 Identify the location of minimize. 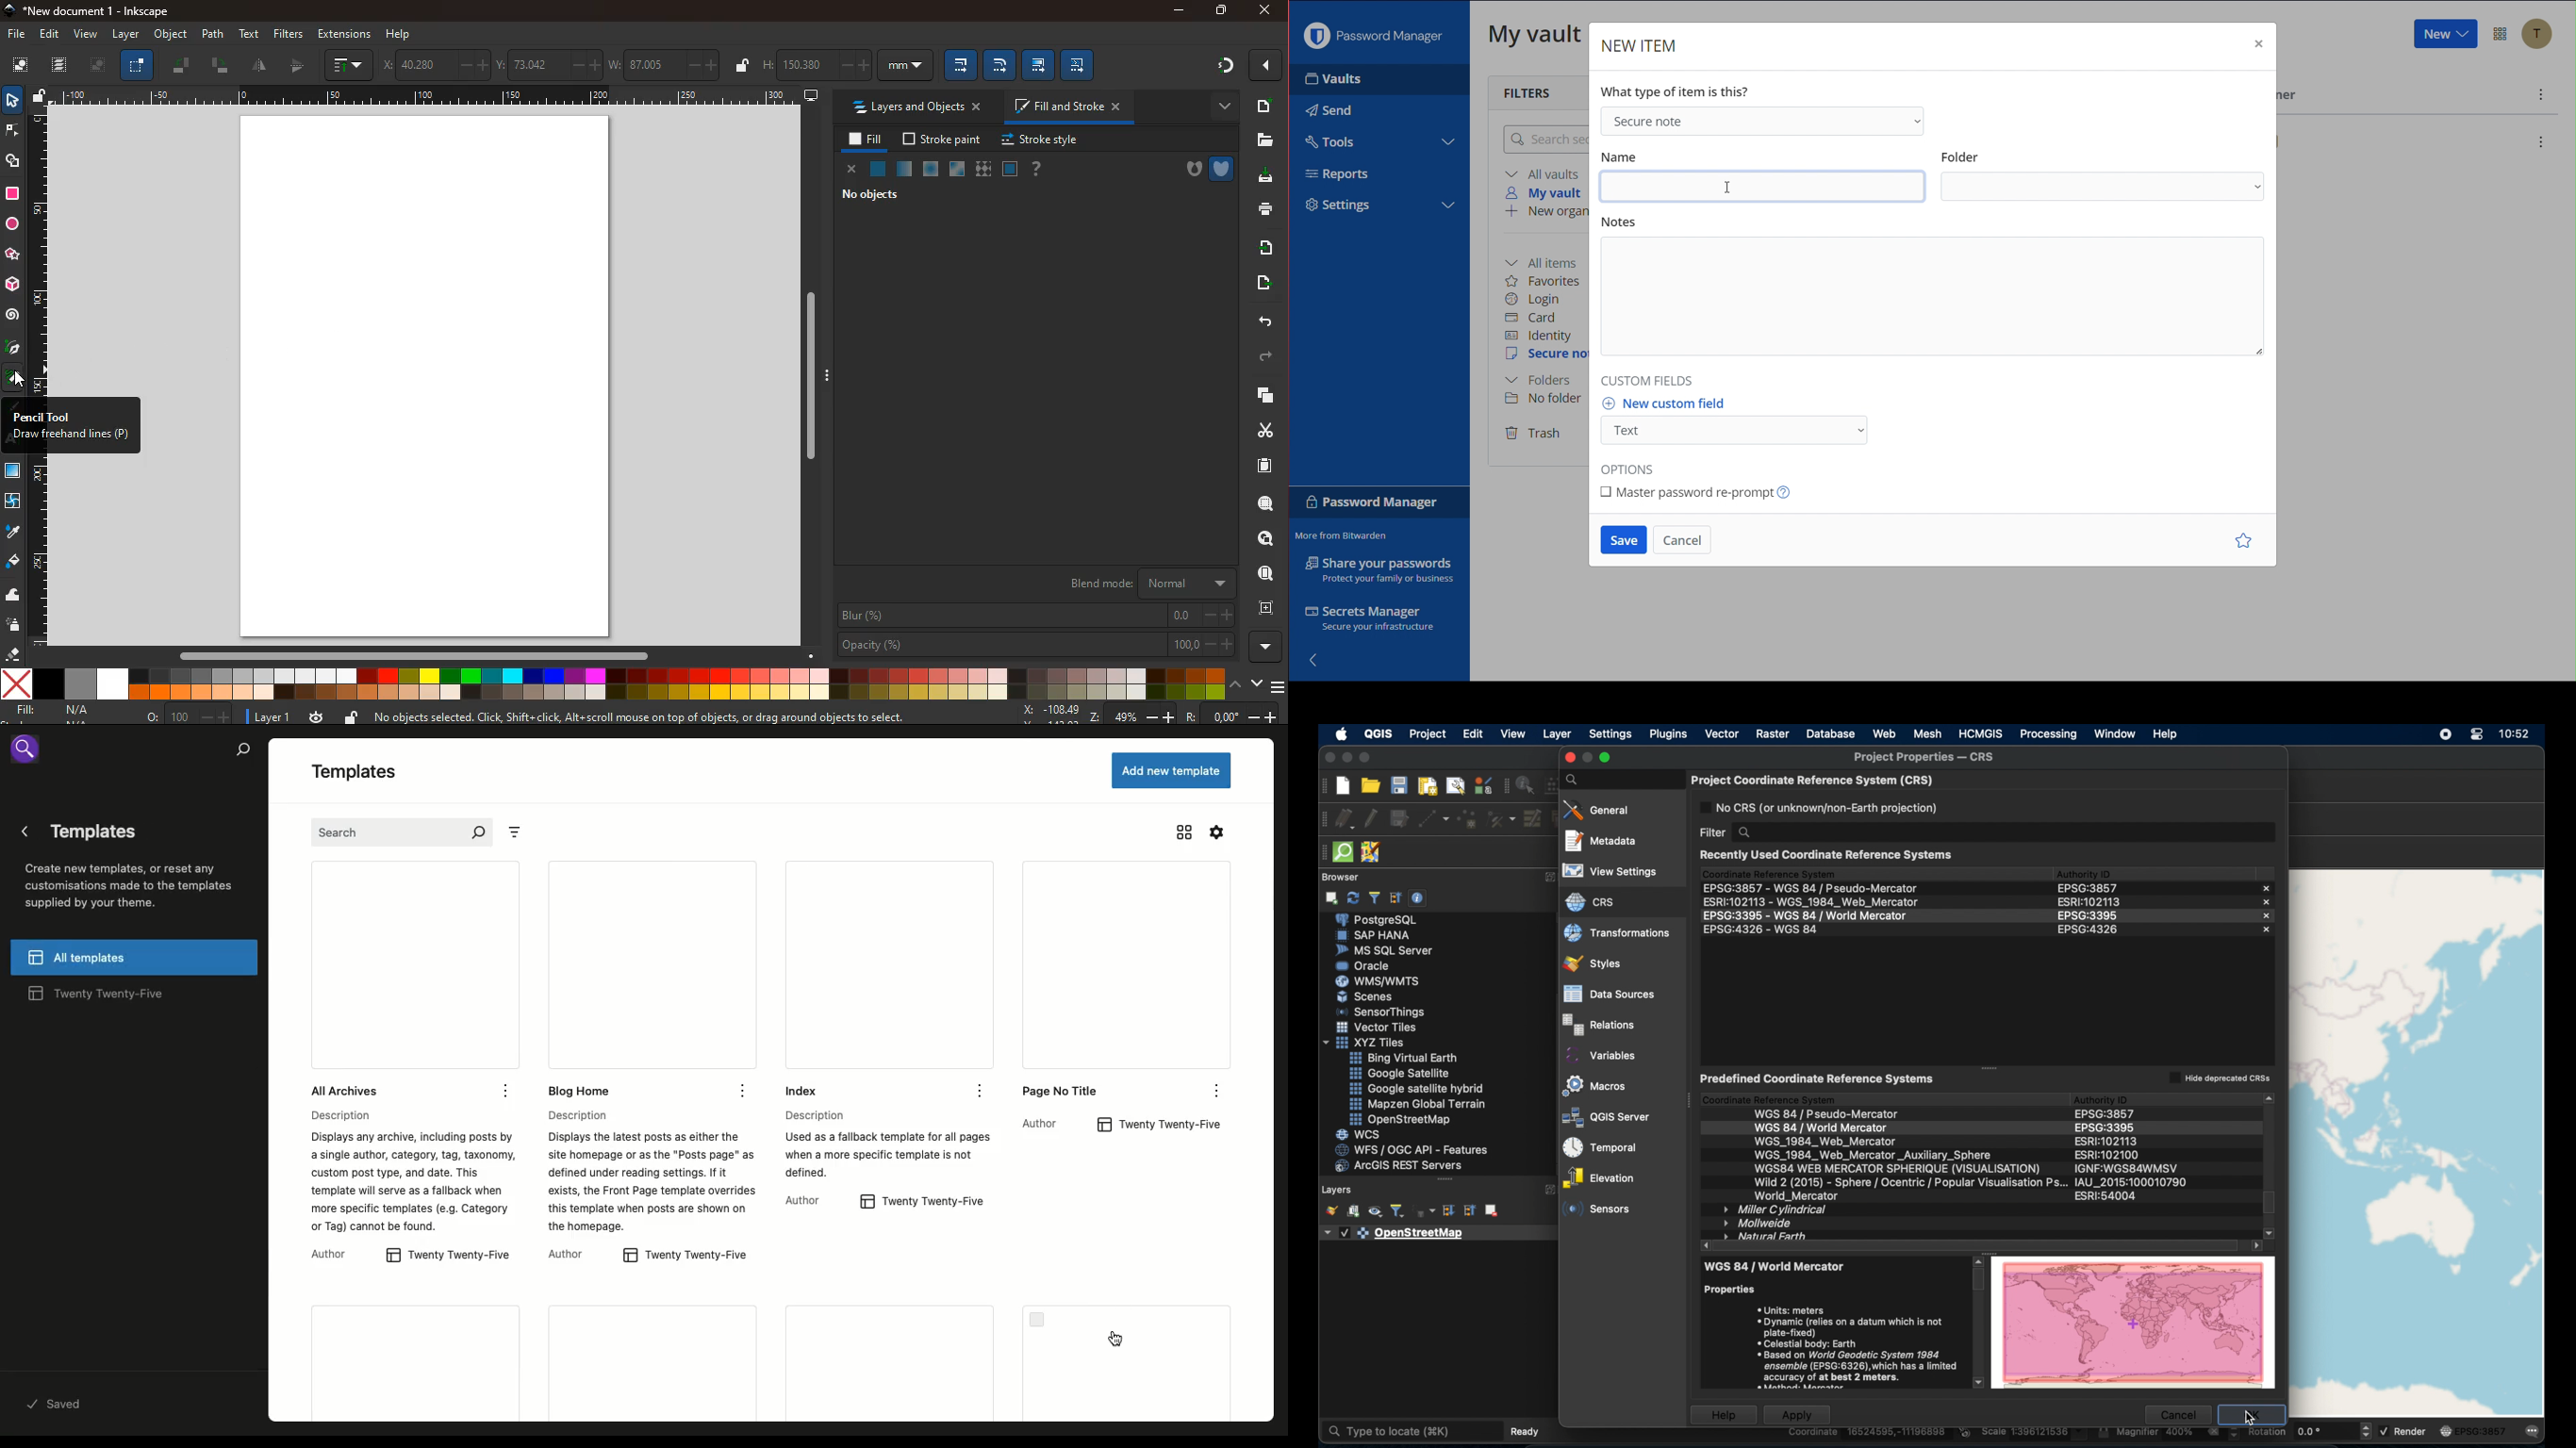
(1347, 758).